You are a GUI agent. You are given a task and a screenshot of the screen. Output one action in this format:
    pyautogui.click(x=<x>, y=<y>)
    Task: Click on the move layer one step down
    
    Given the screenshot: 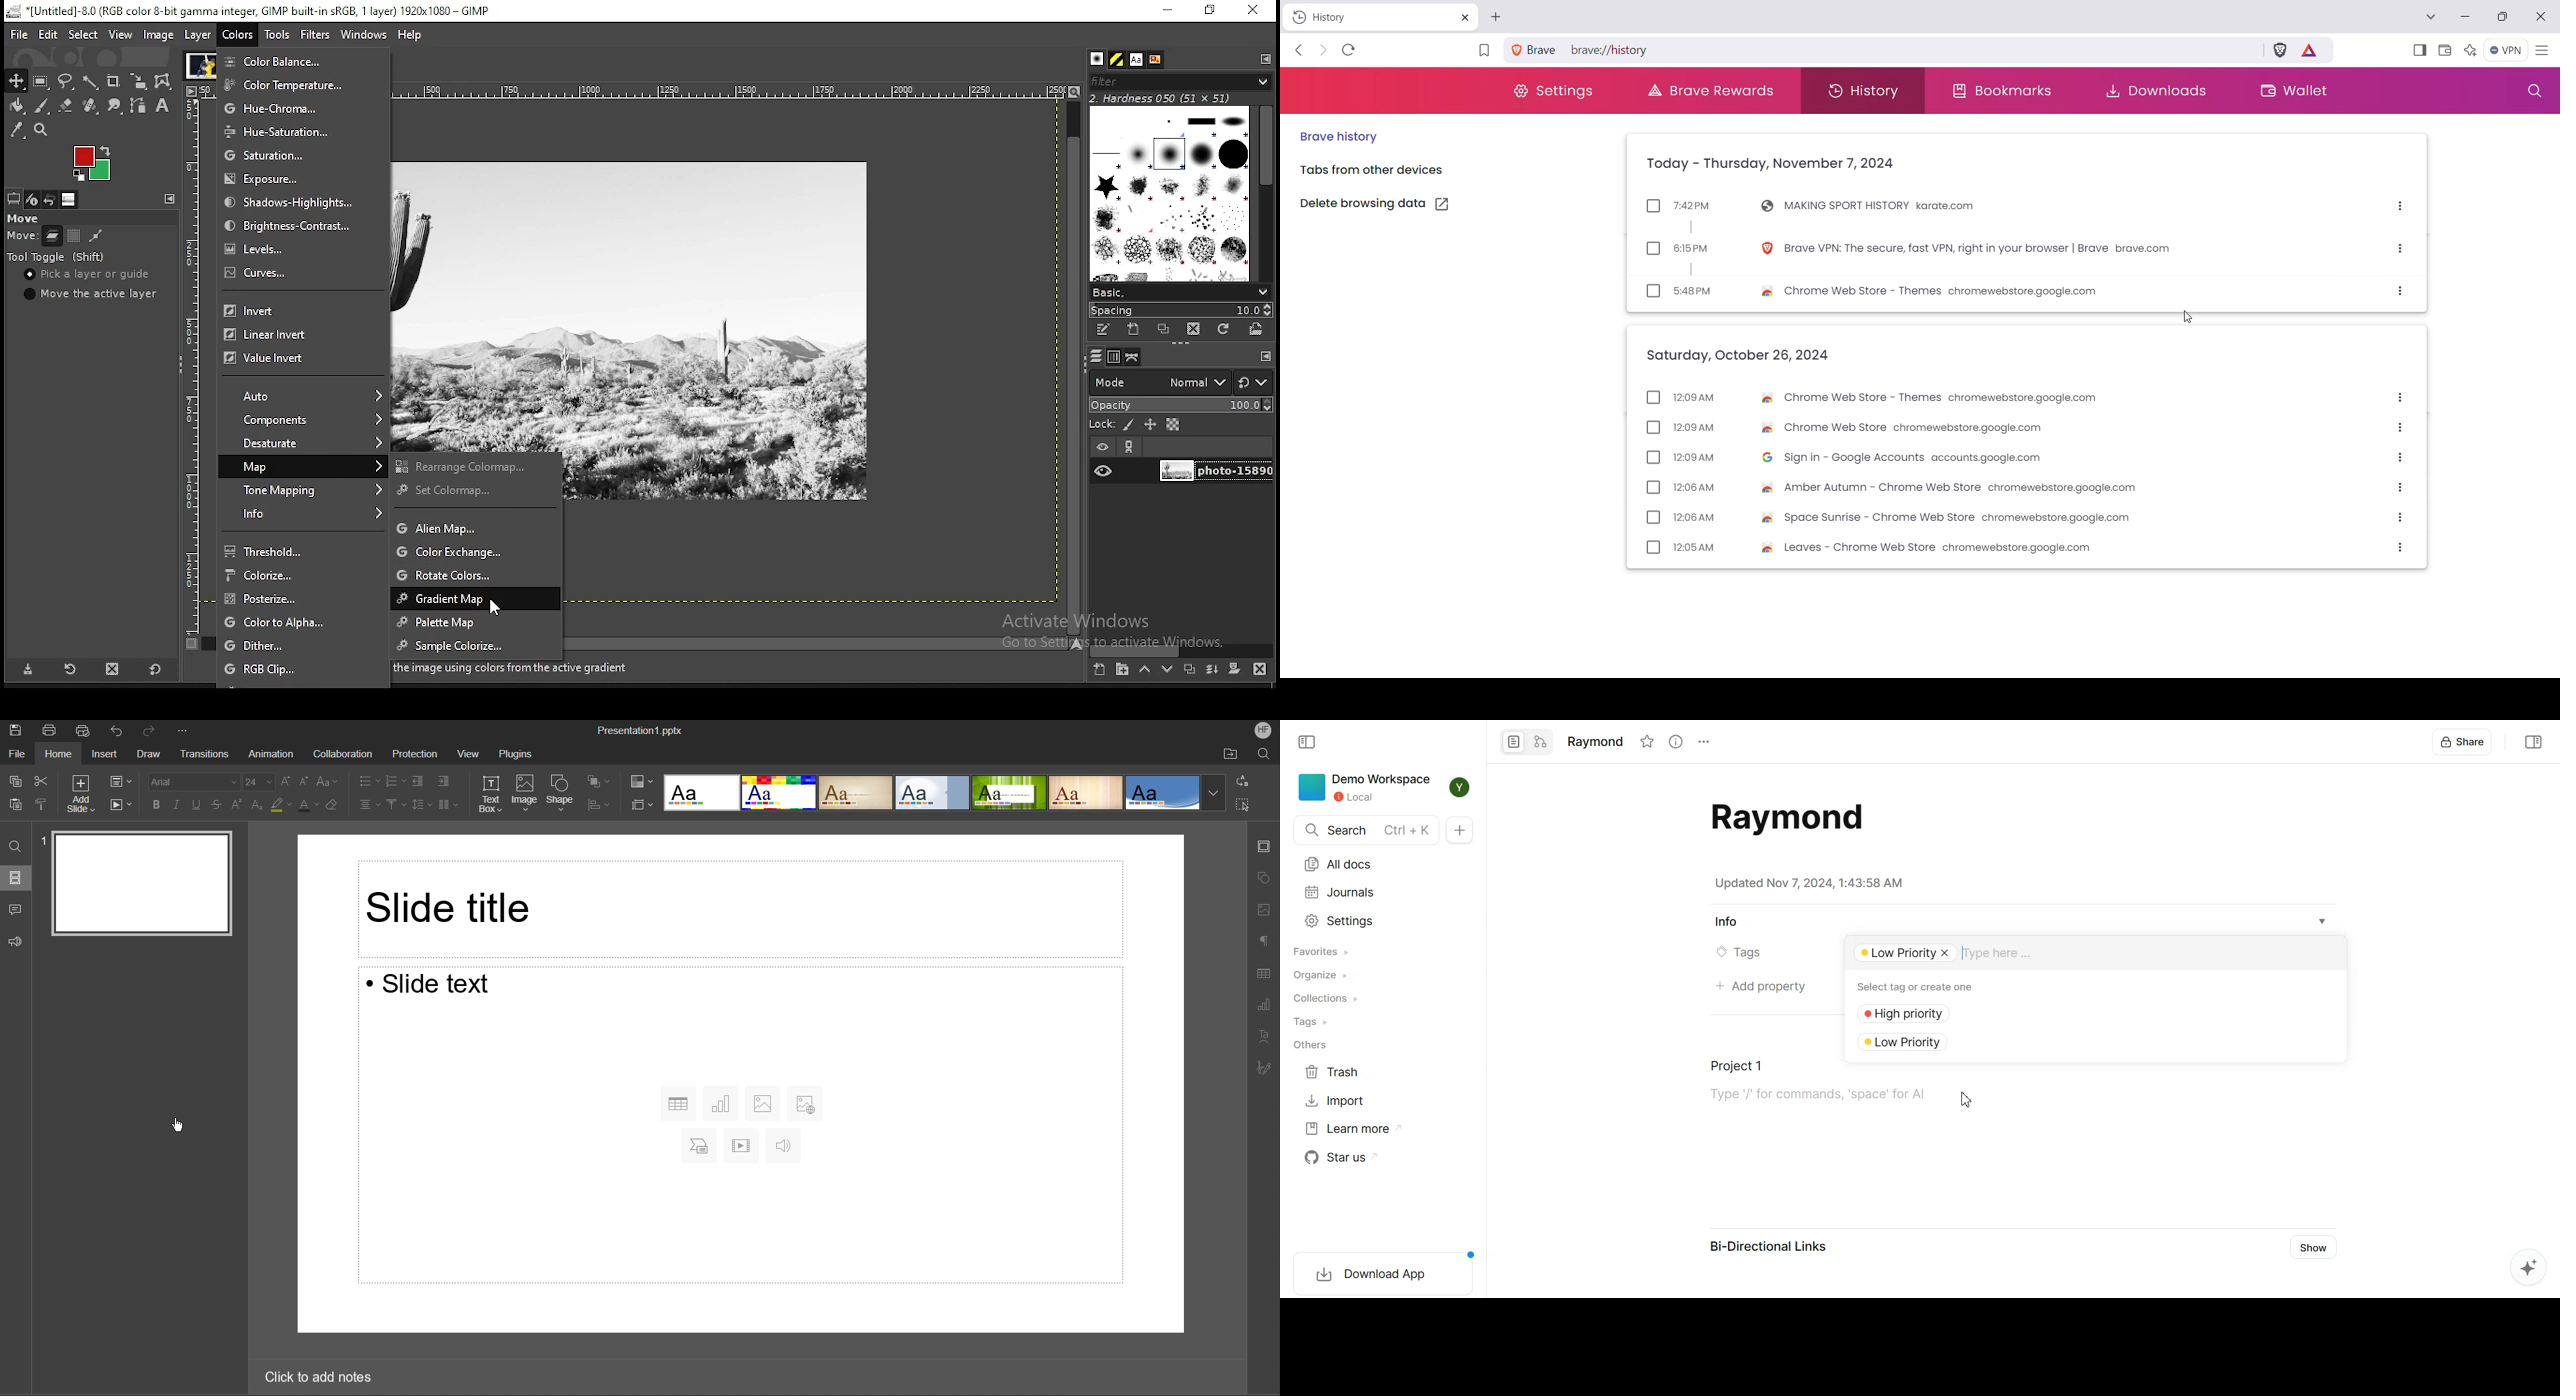 What is the action you would take?
    pyautogui.click(x=1167, y=669)
    